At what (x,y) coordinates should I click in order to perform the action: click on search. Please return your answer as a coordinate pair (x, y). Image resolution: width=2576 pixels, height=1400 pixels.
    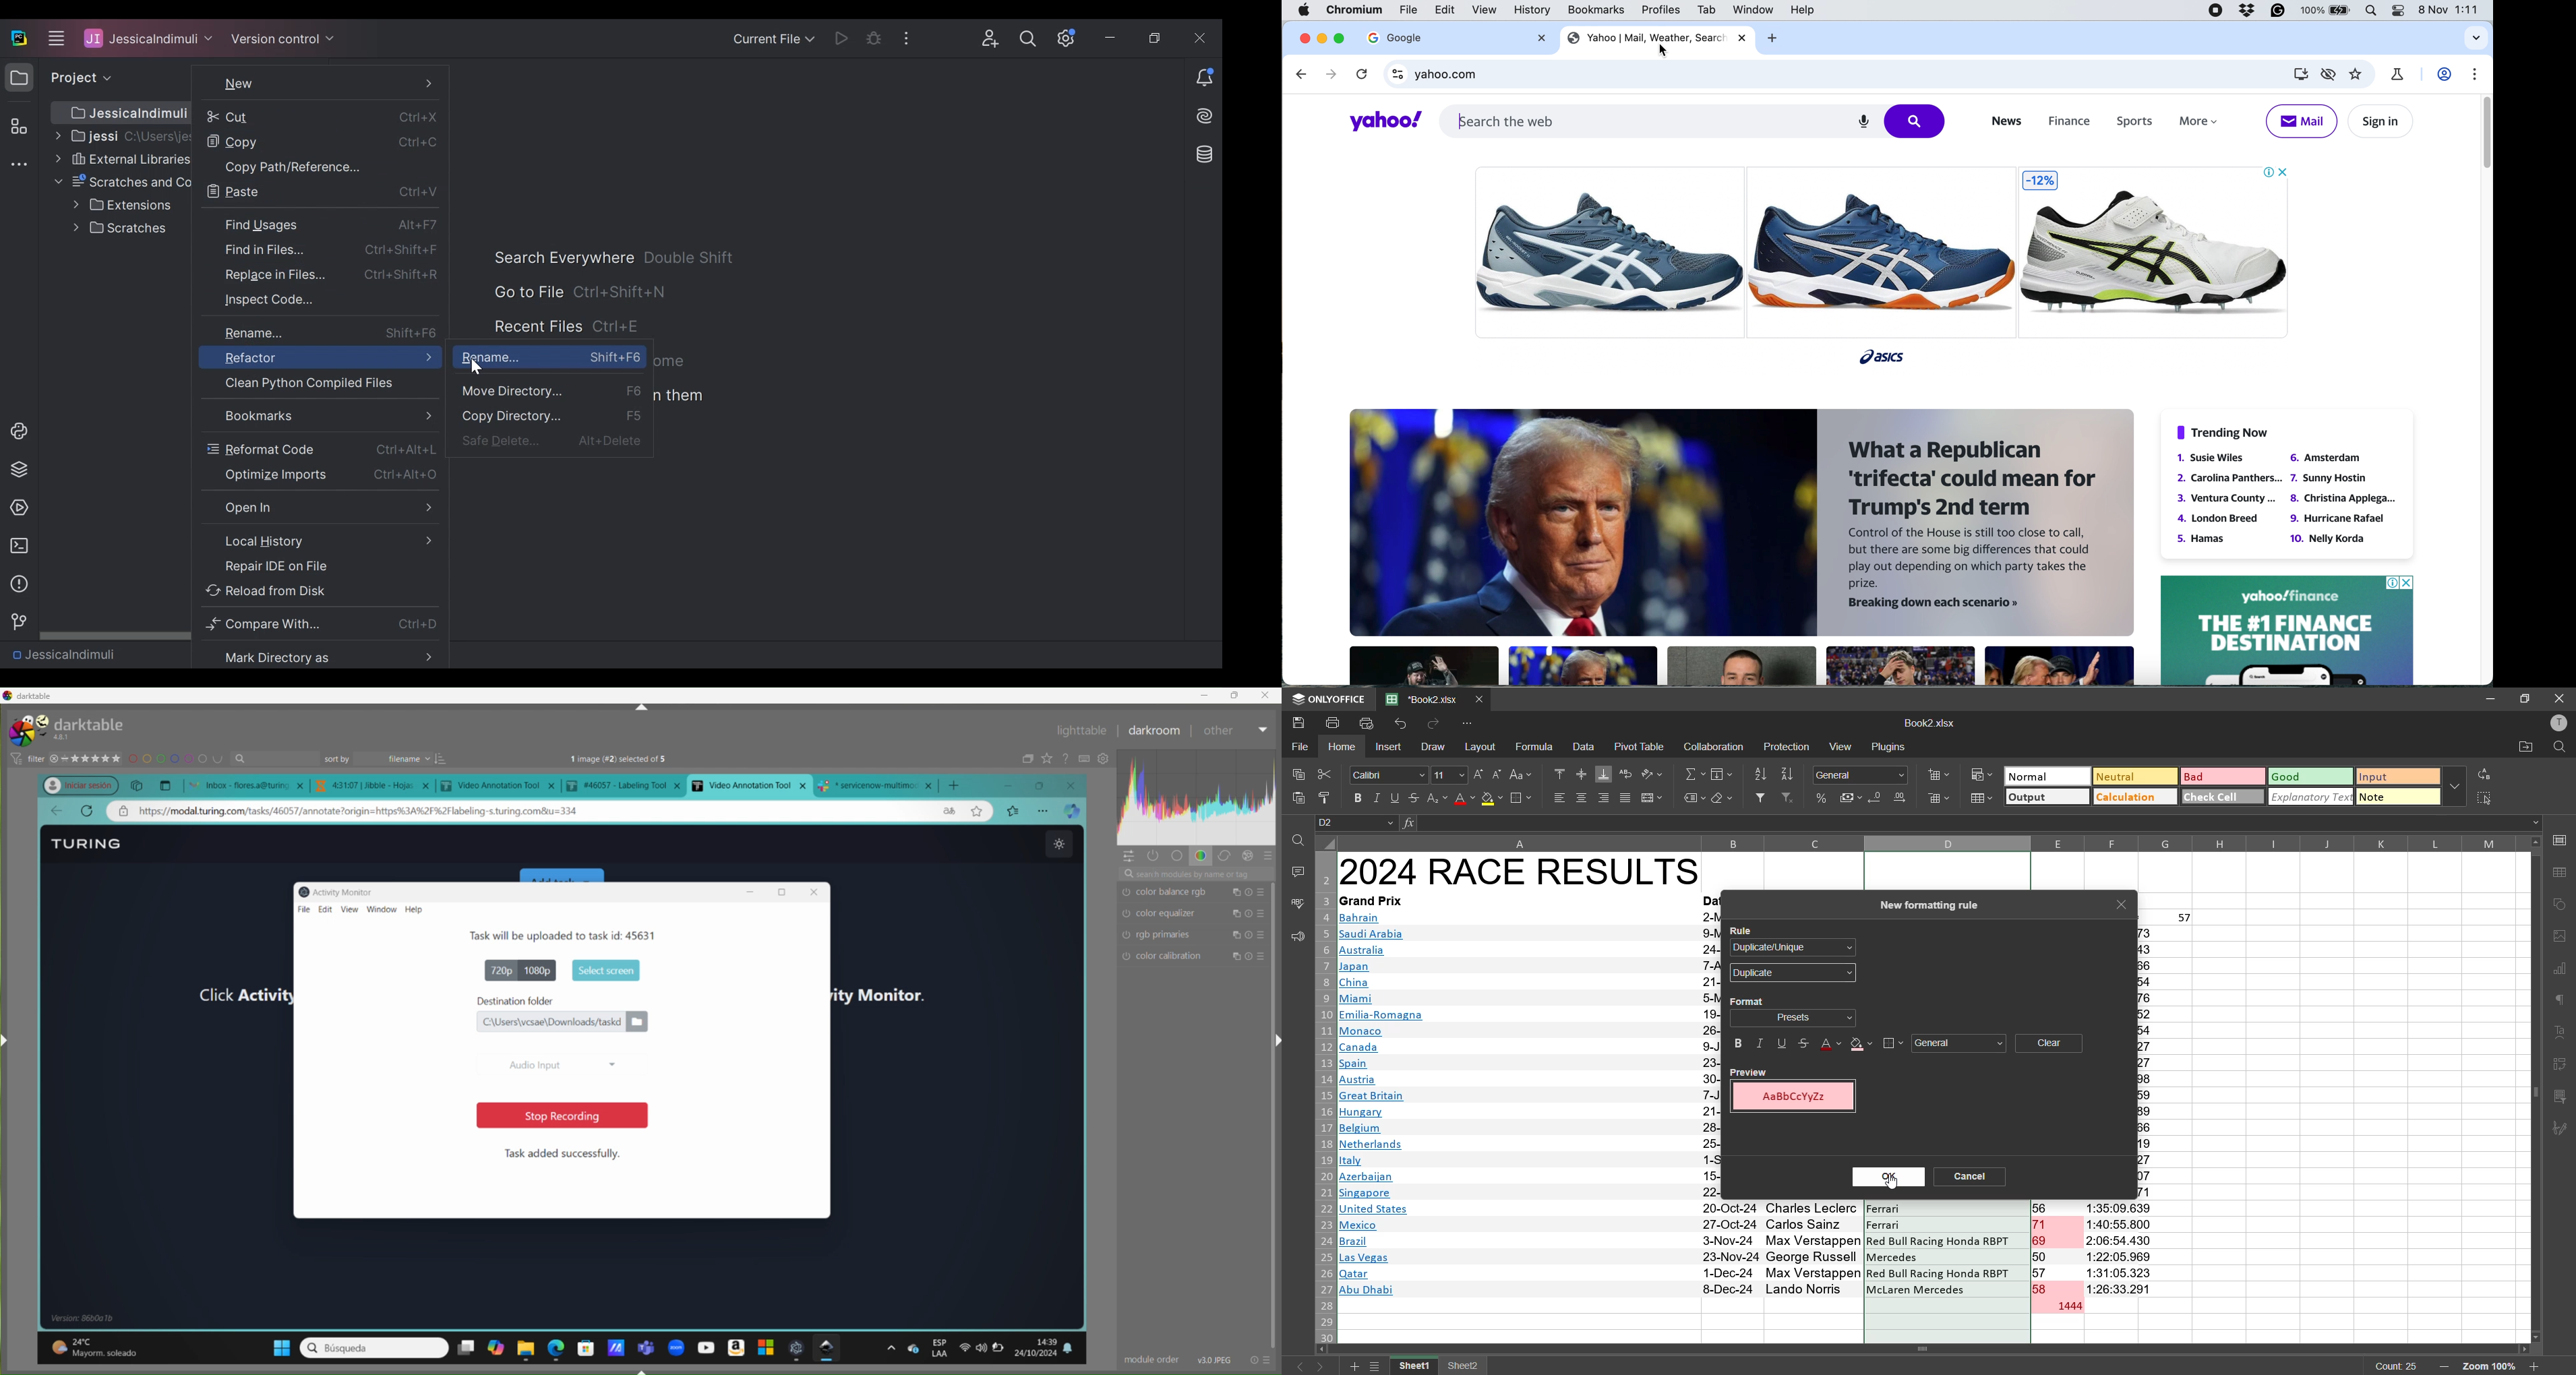
    Looking at the image, I should click on (278, 759).